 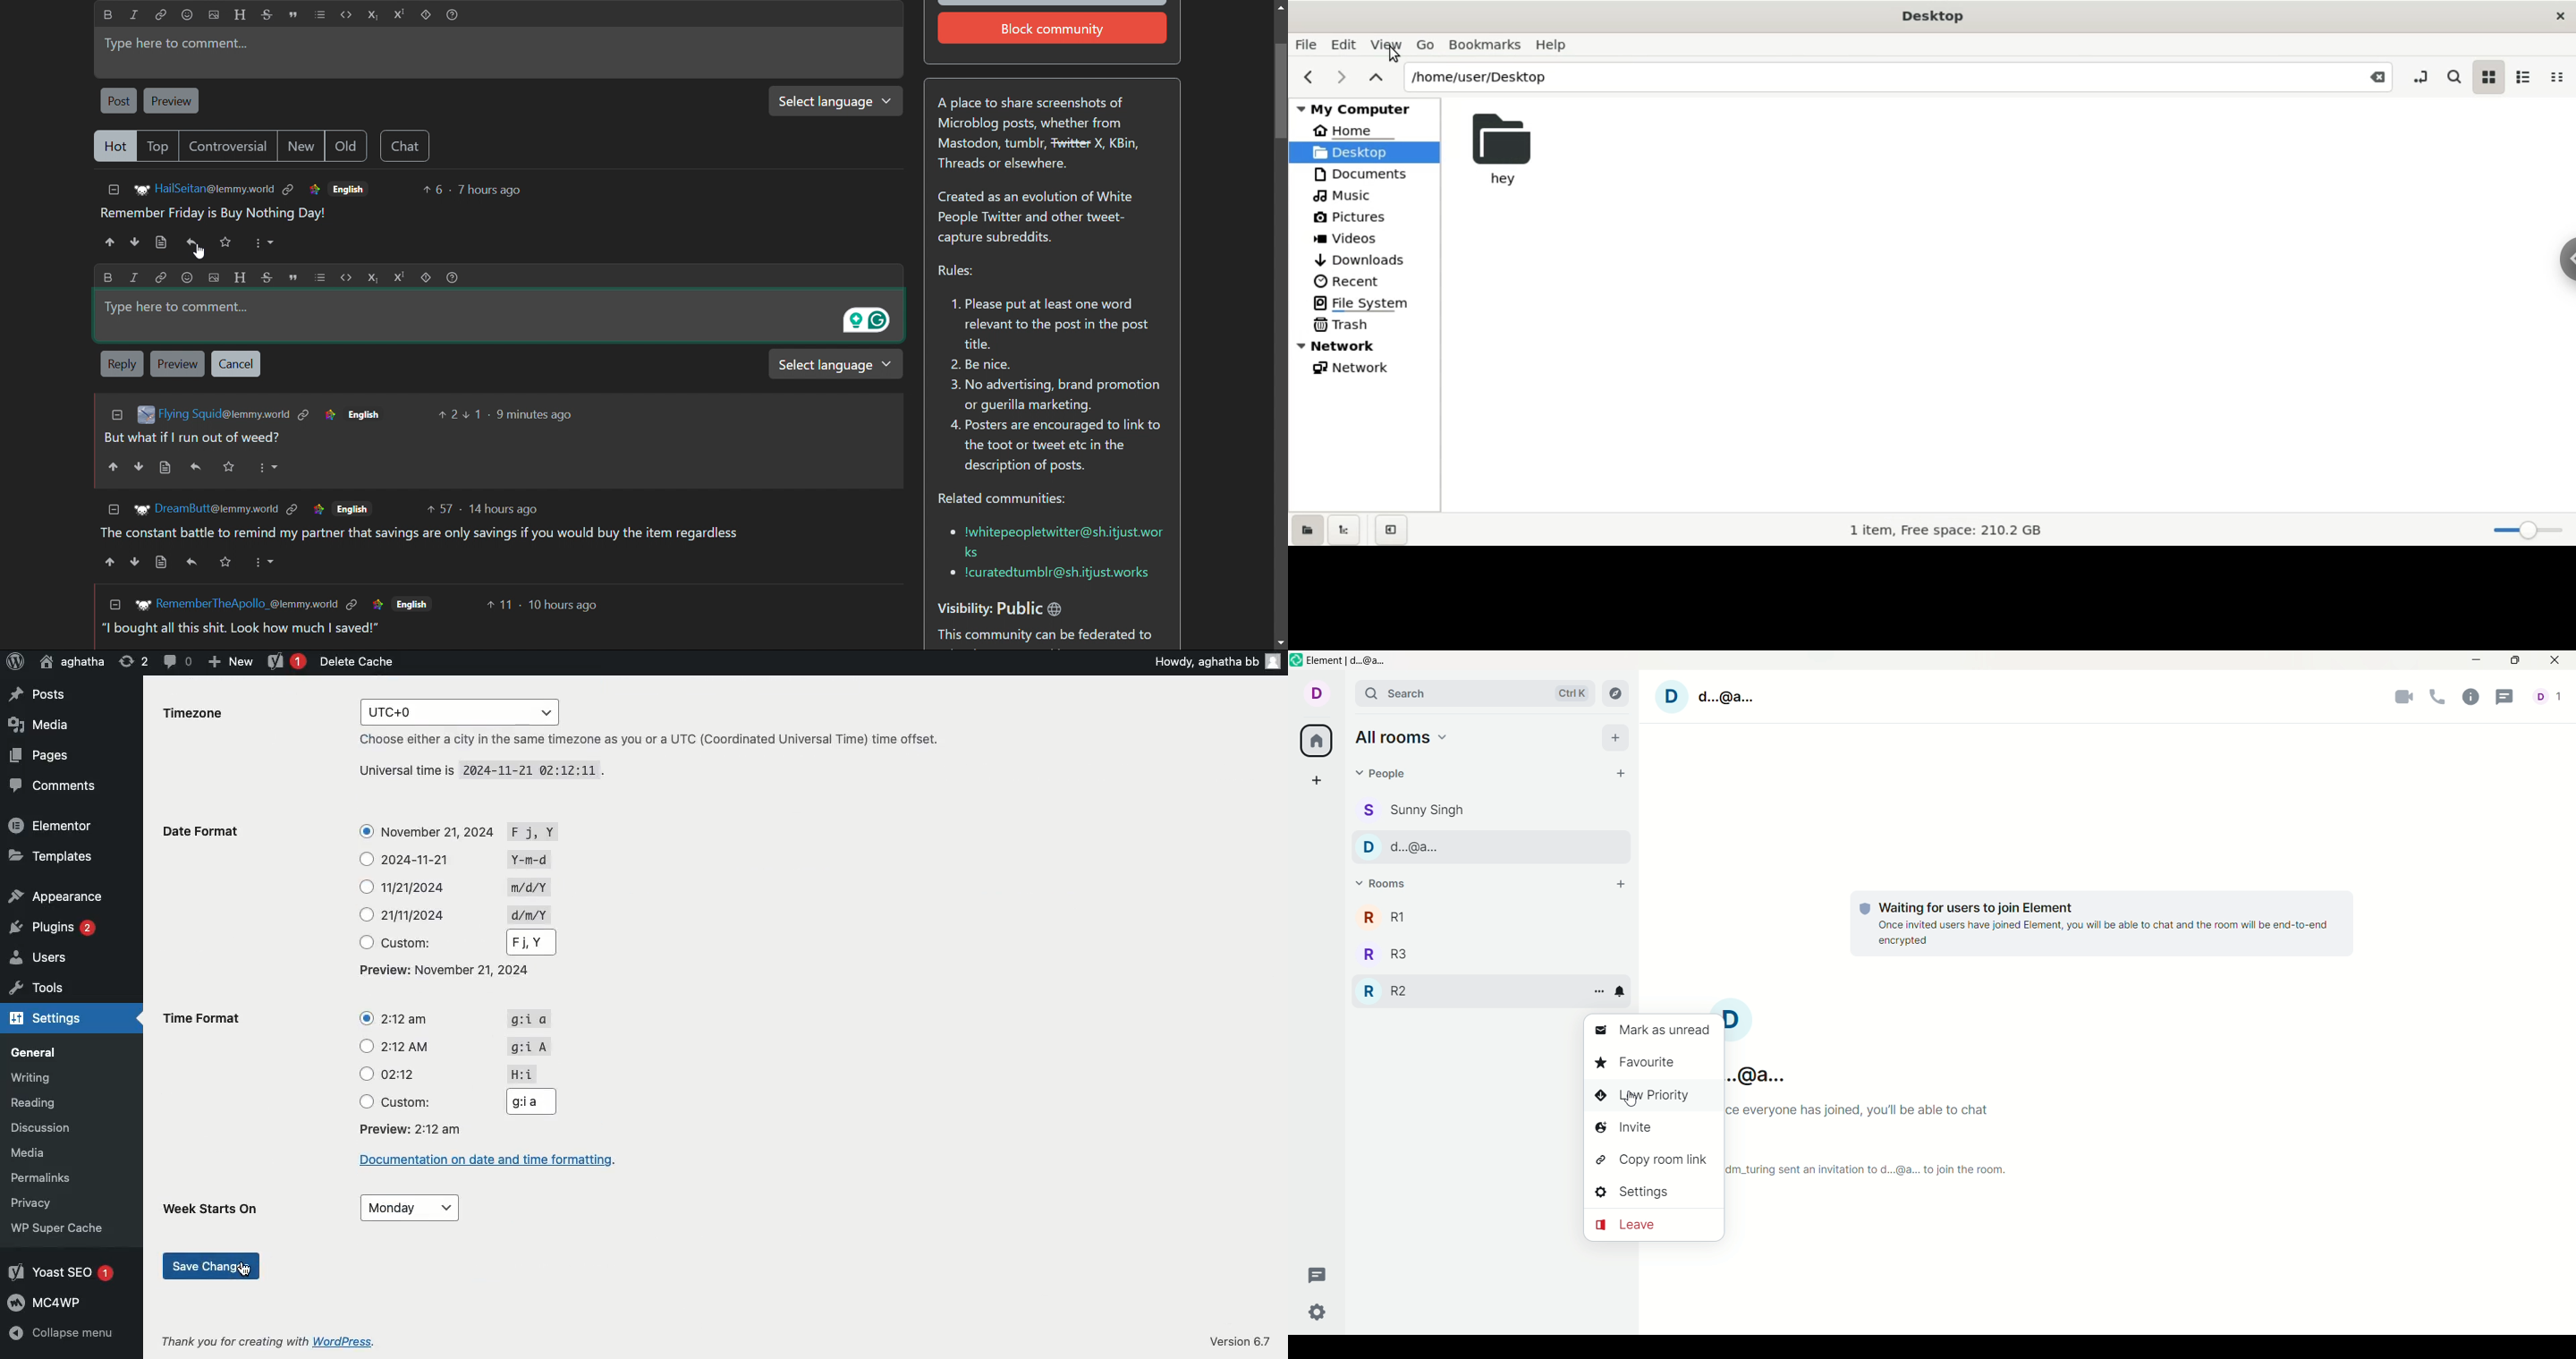 I want to click on Delete cache, so click(x=354, y=661).